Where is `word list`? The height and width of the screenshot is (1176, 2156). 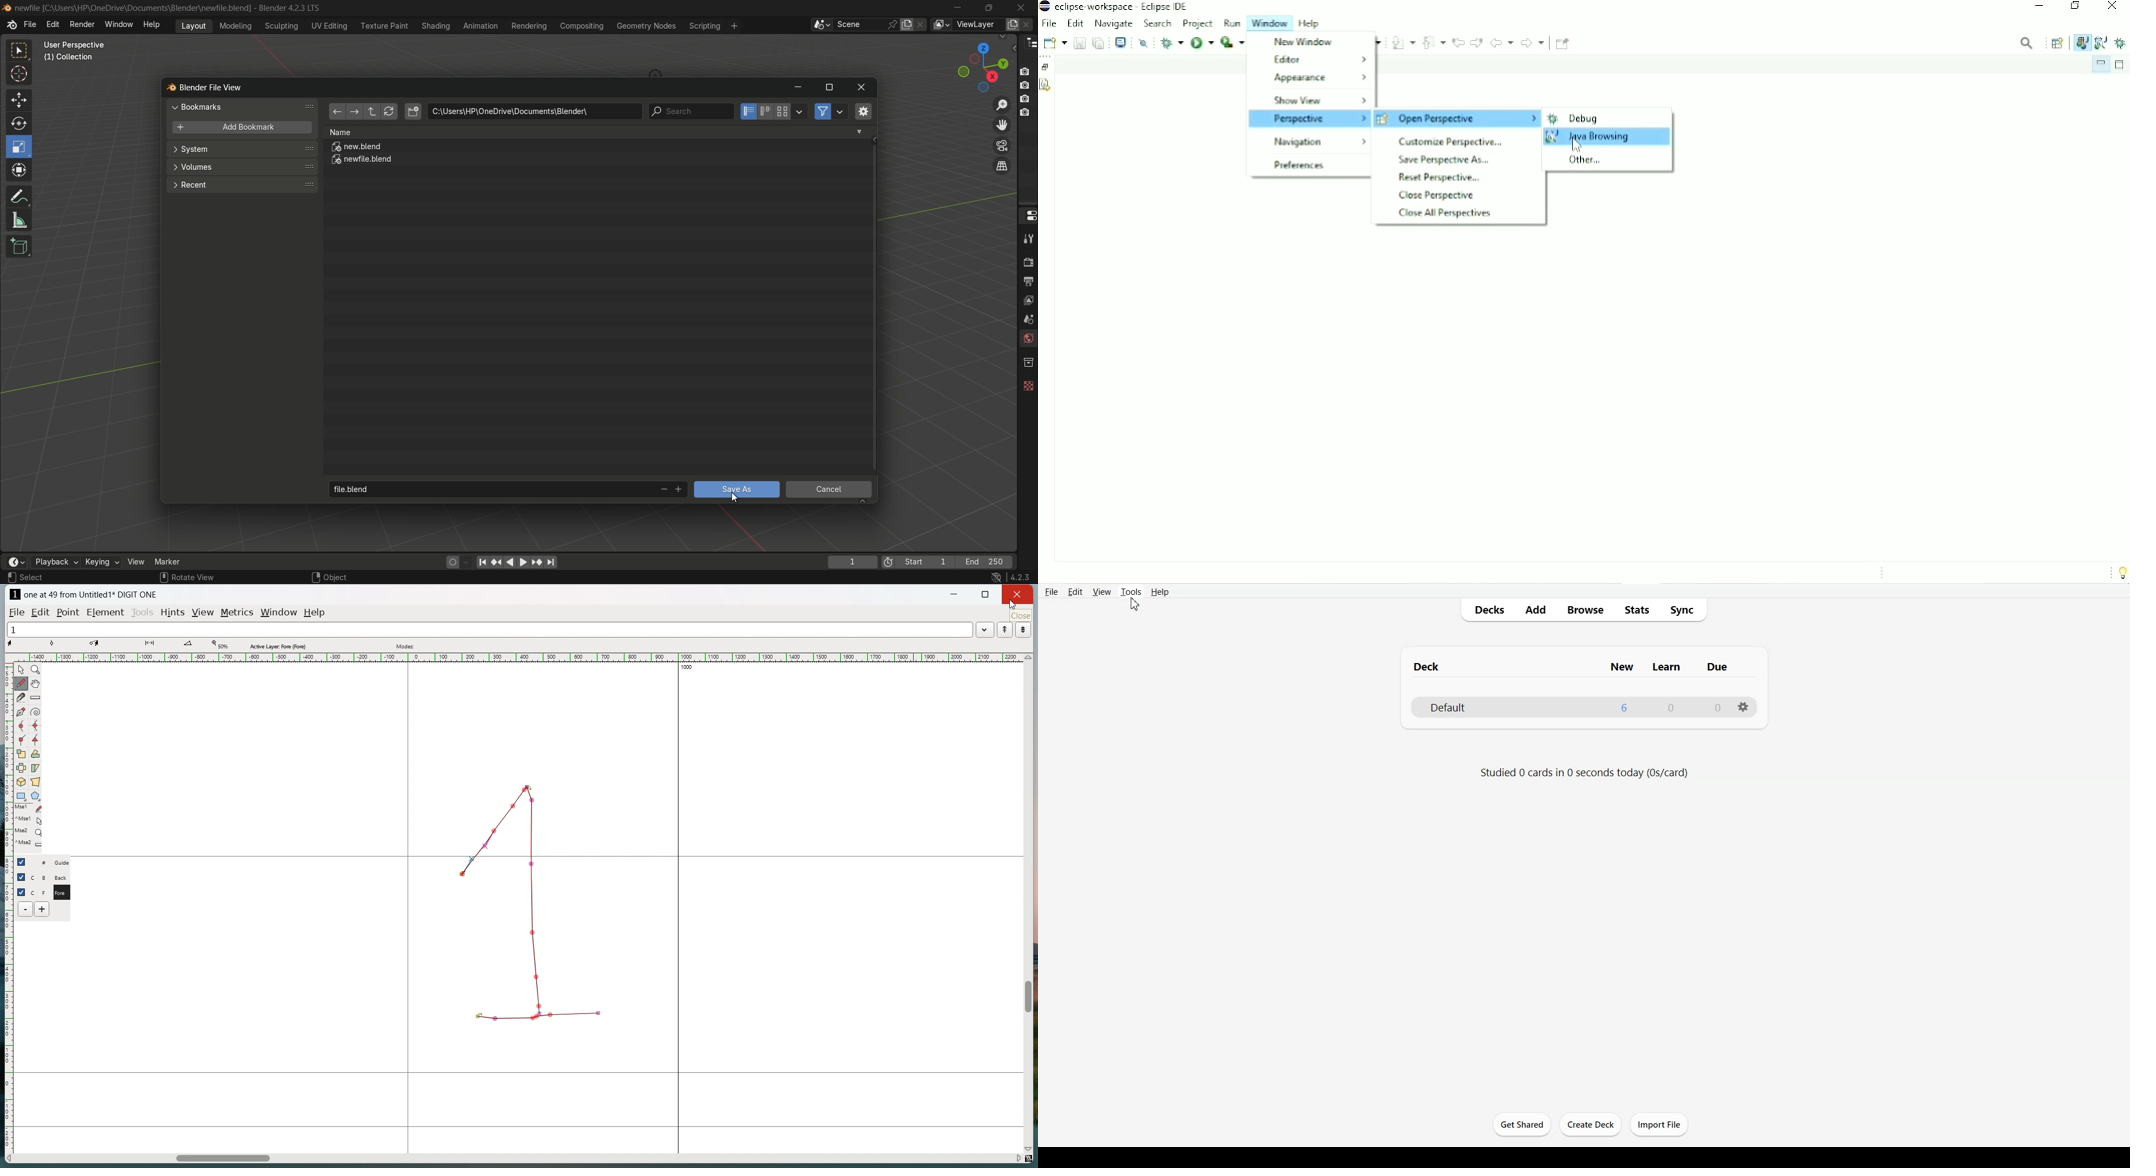
word list is located at coordinates (985, 629).